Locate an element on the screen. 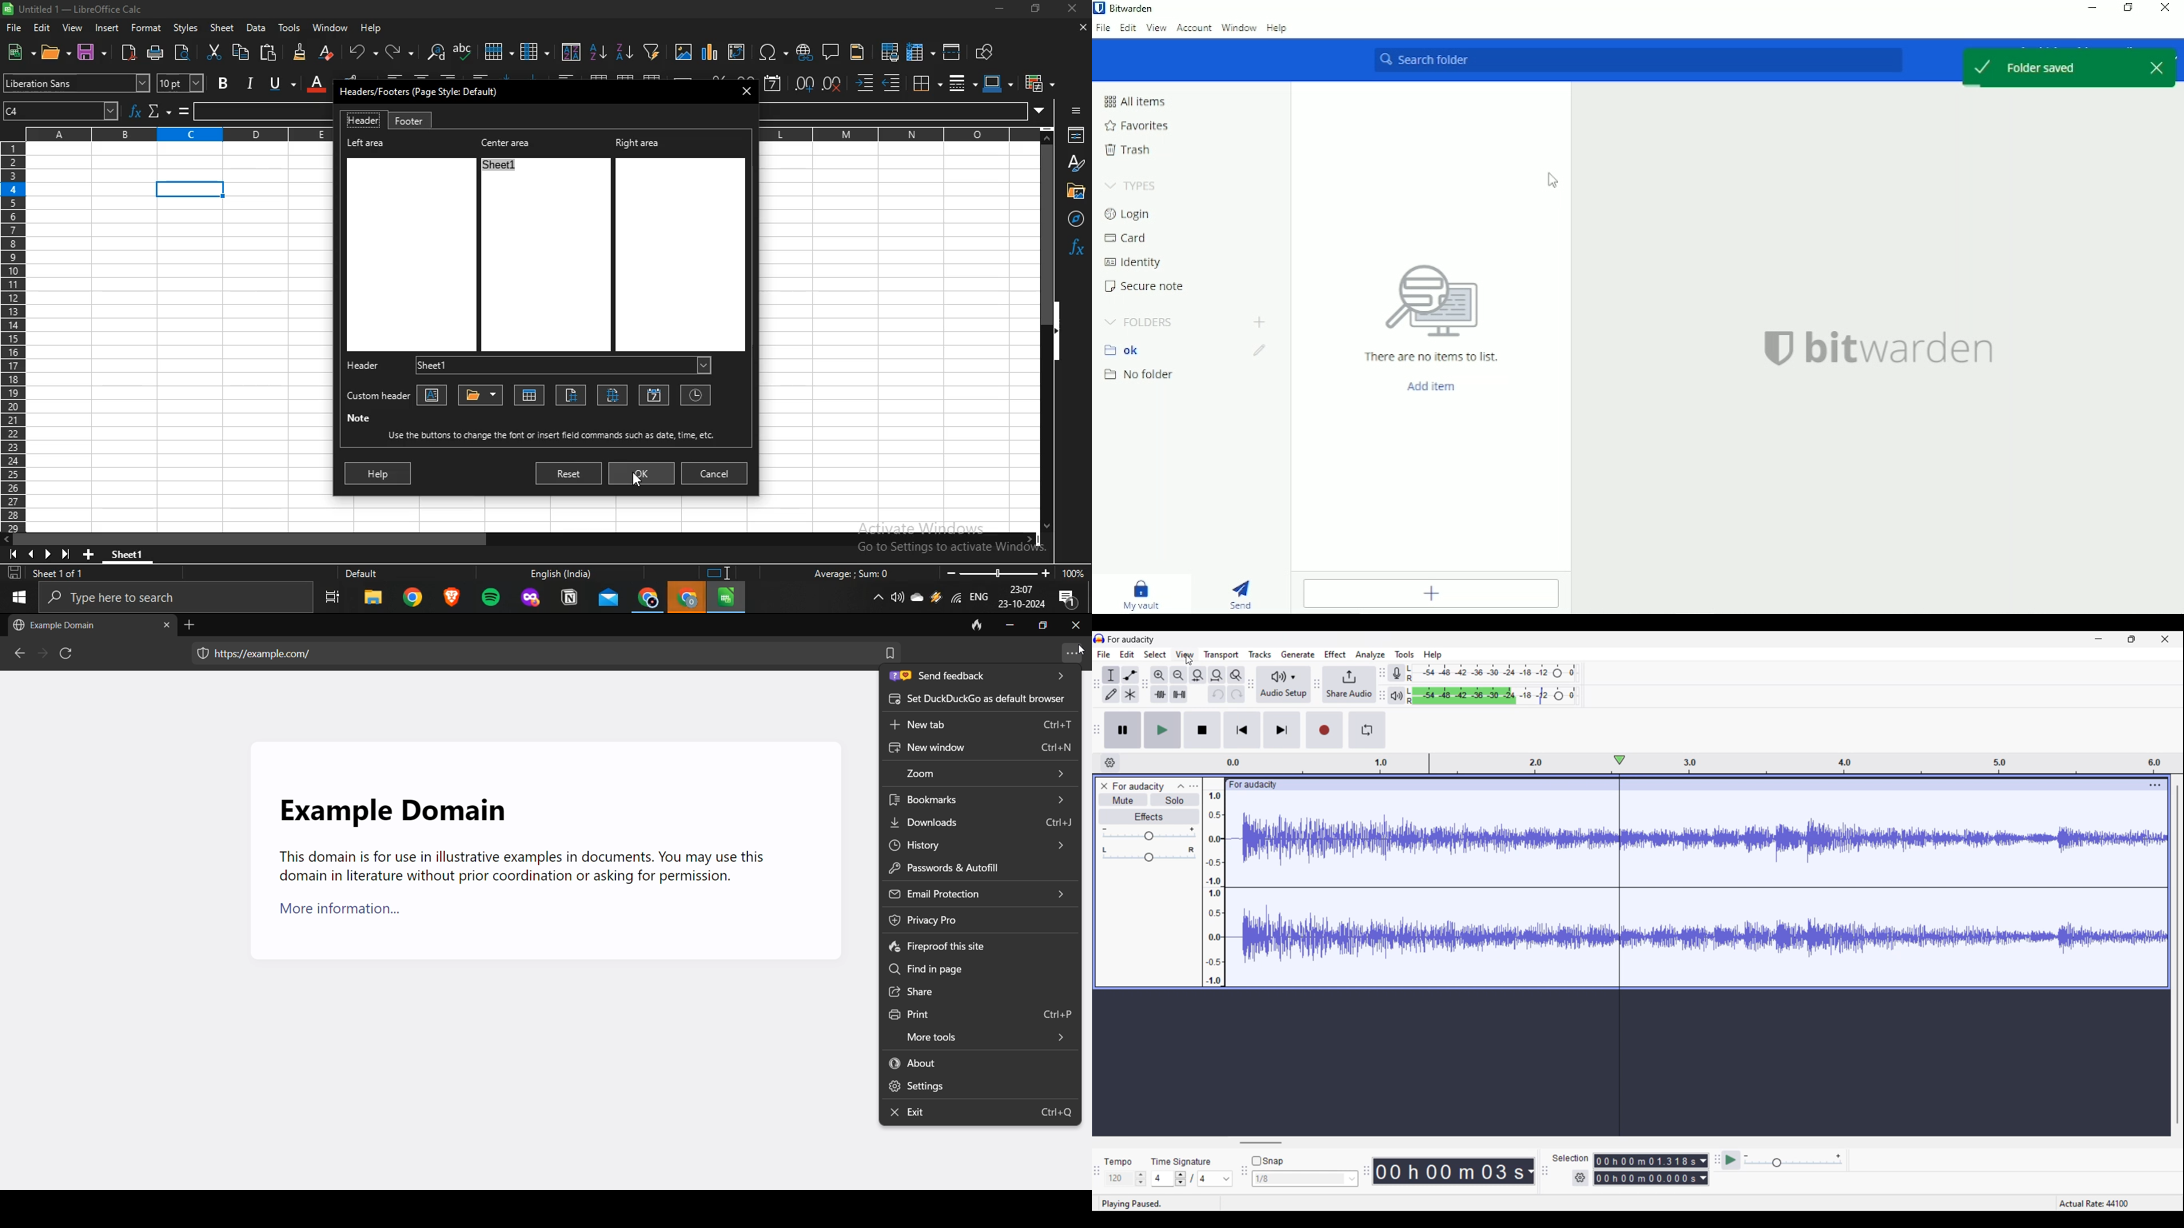 The width and height of the screenshot is (2184, 1232). Restore down is located at coordinates (2127, 9).